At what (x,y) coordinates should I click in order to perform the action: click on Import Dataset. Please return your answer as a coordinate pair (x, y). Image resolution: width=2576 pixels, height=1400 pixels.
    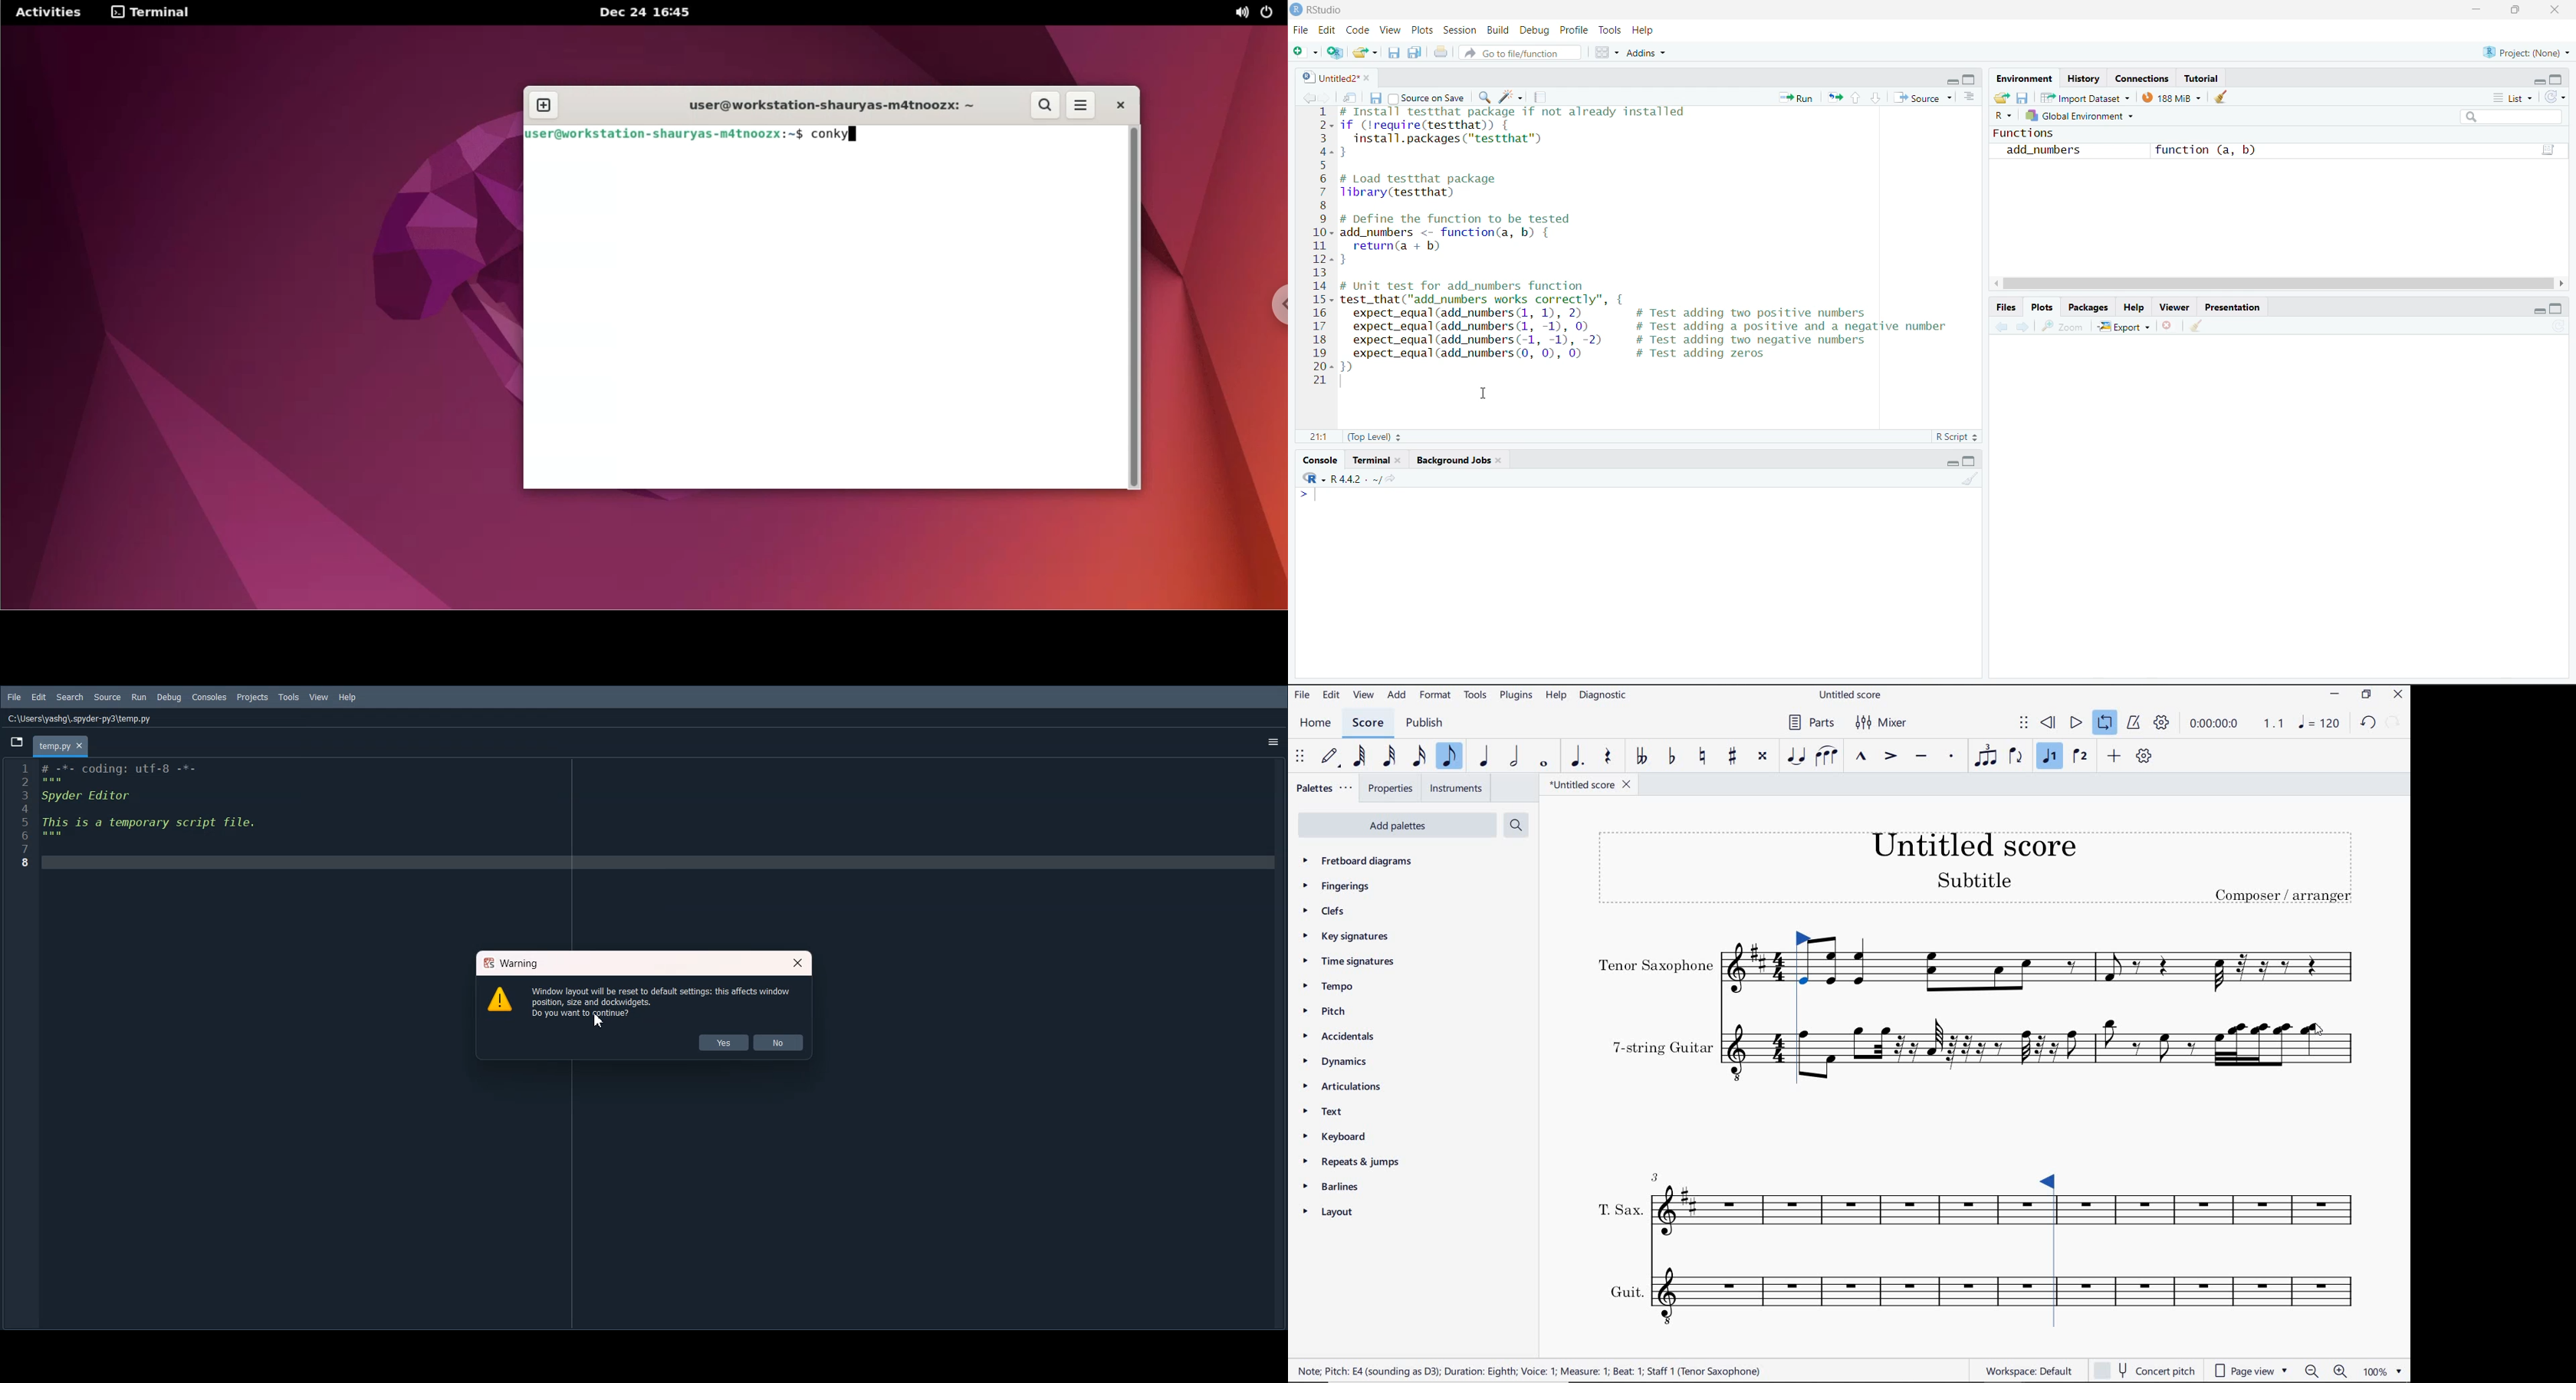
    Looking at the image, I should click on (2085, 98).